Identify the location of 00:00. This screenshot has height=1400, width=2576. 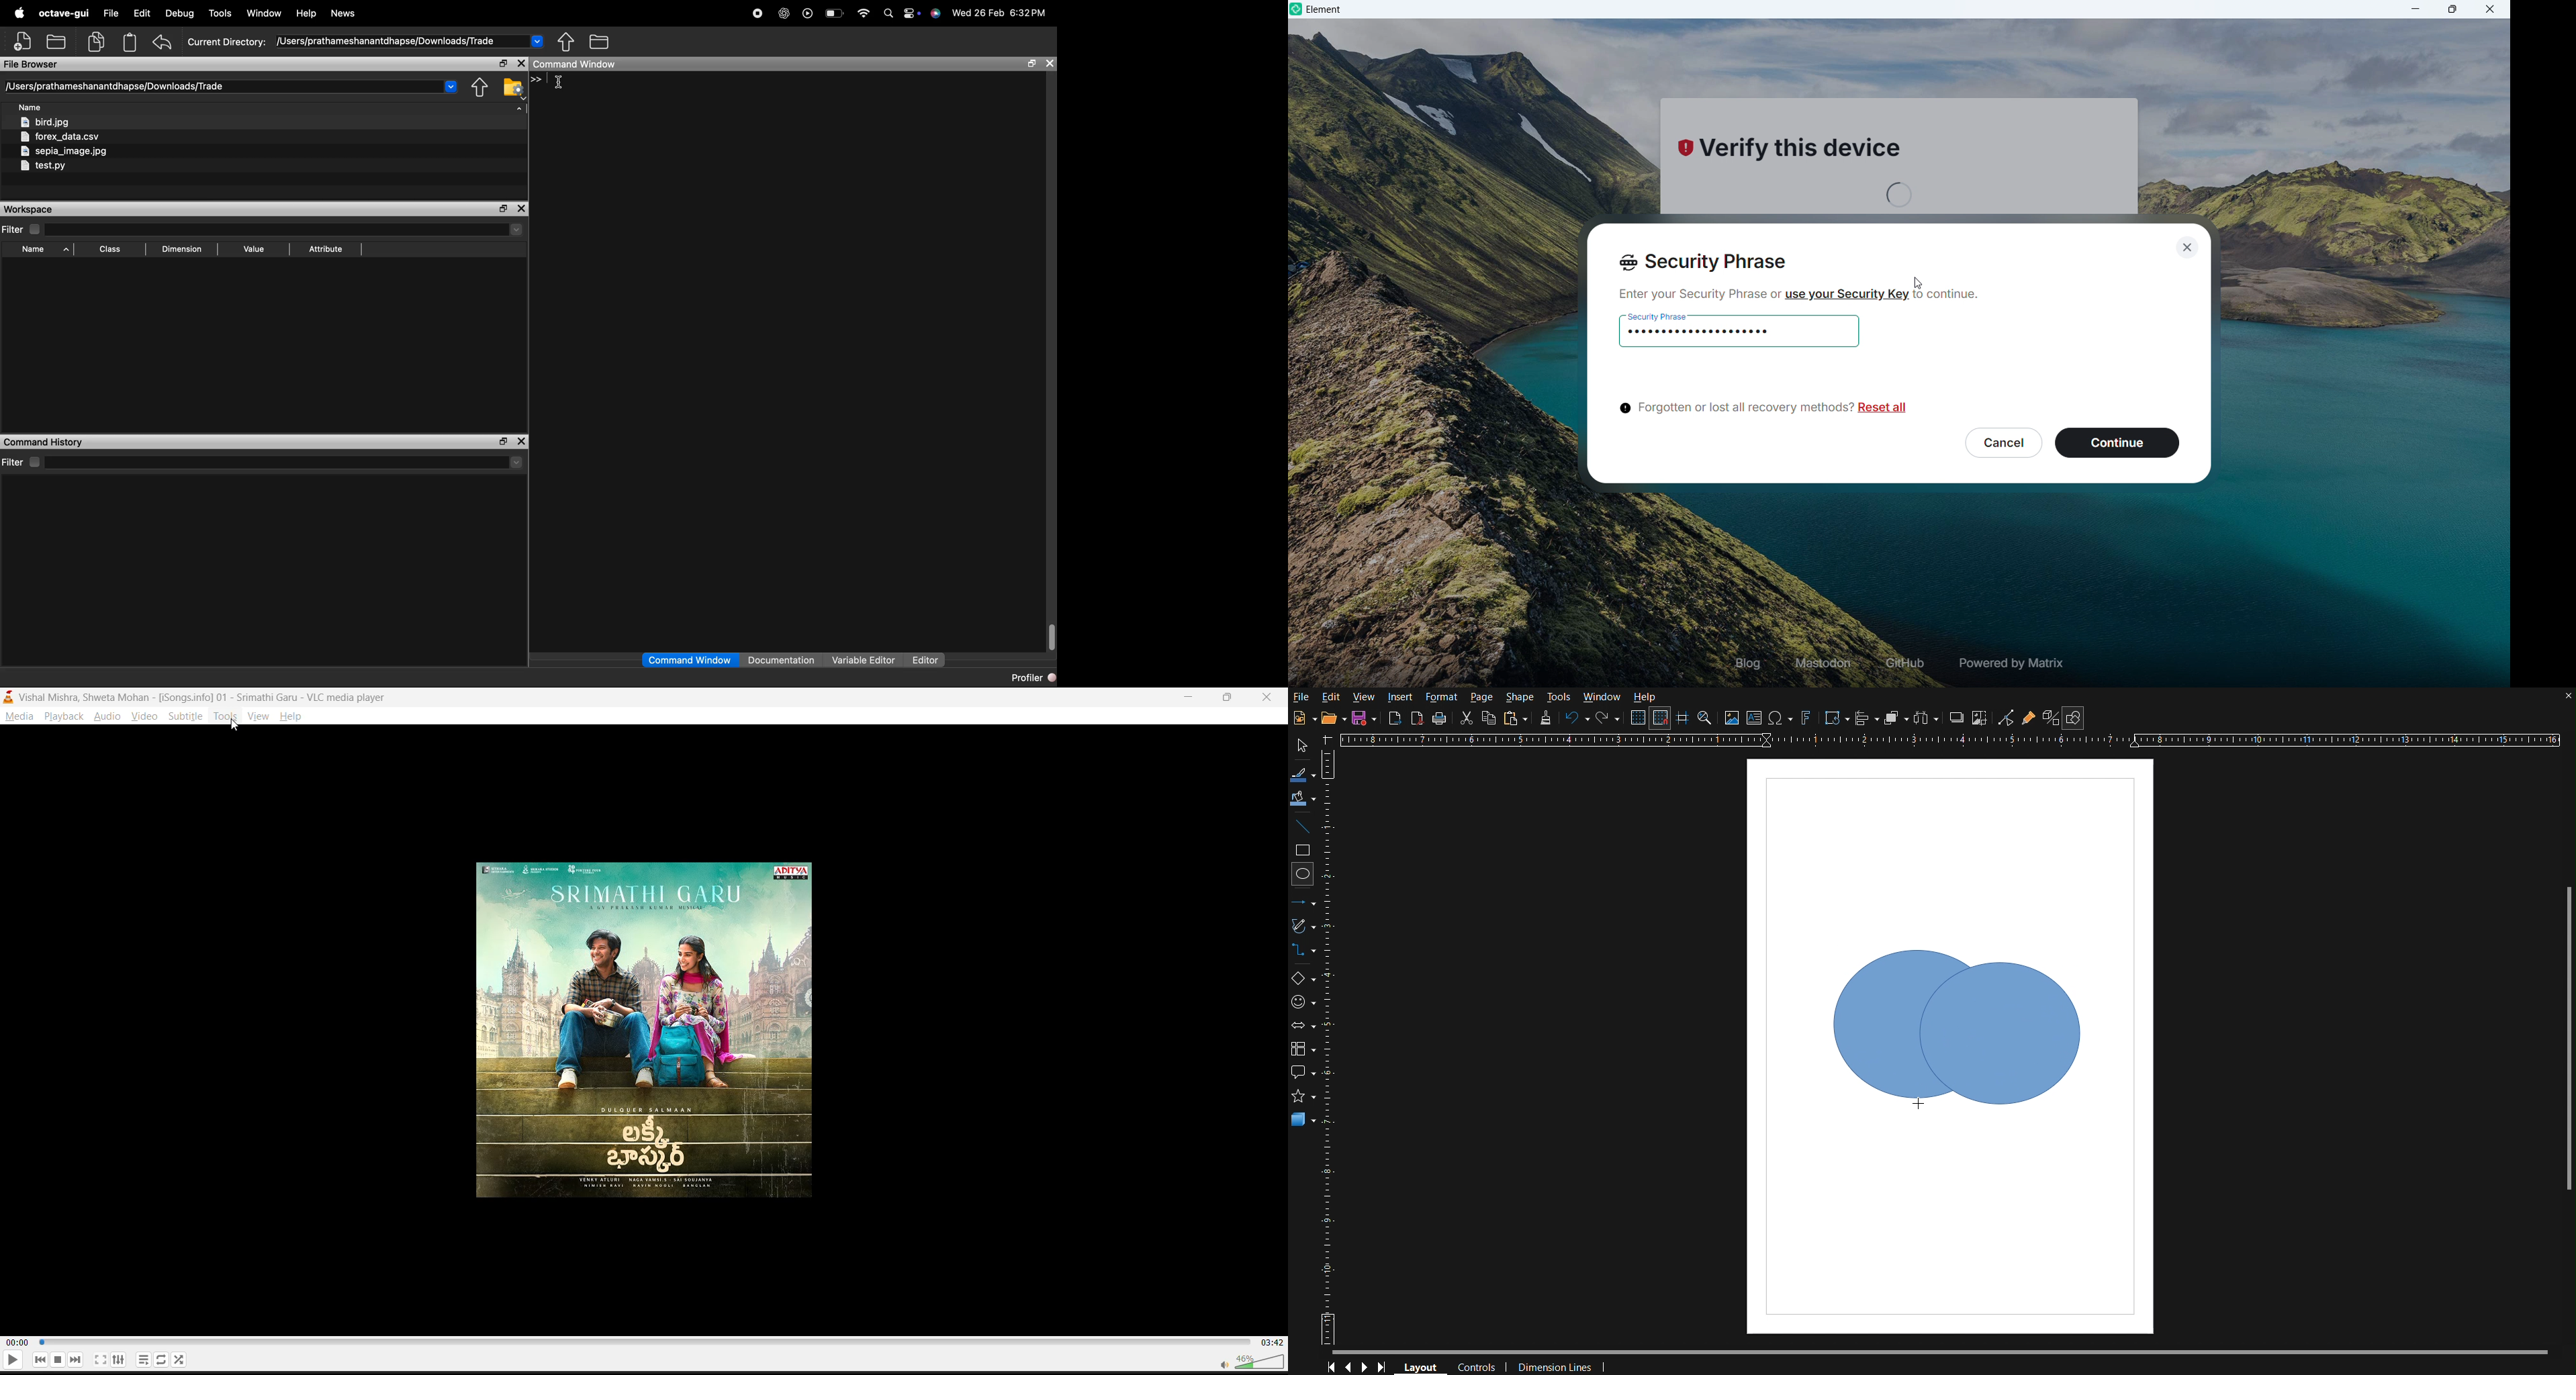
(16, 1343).